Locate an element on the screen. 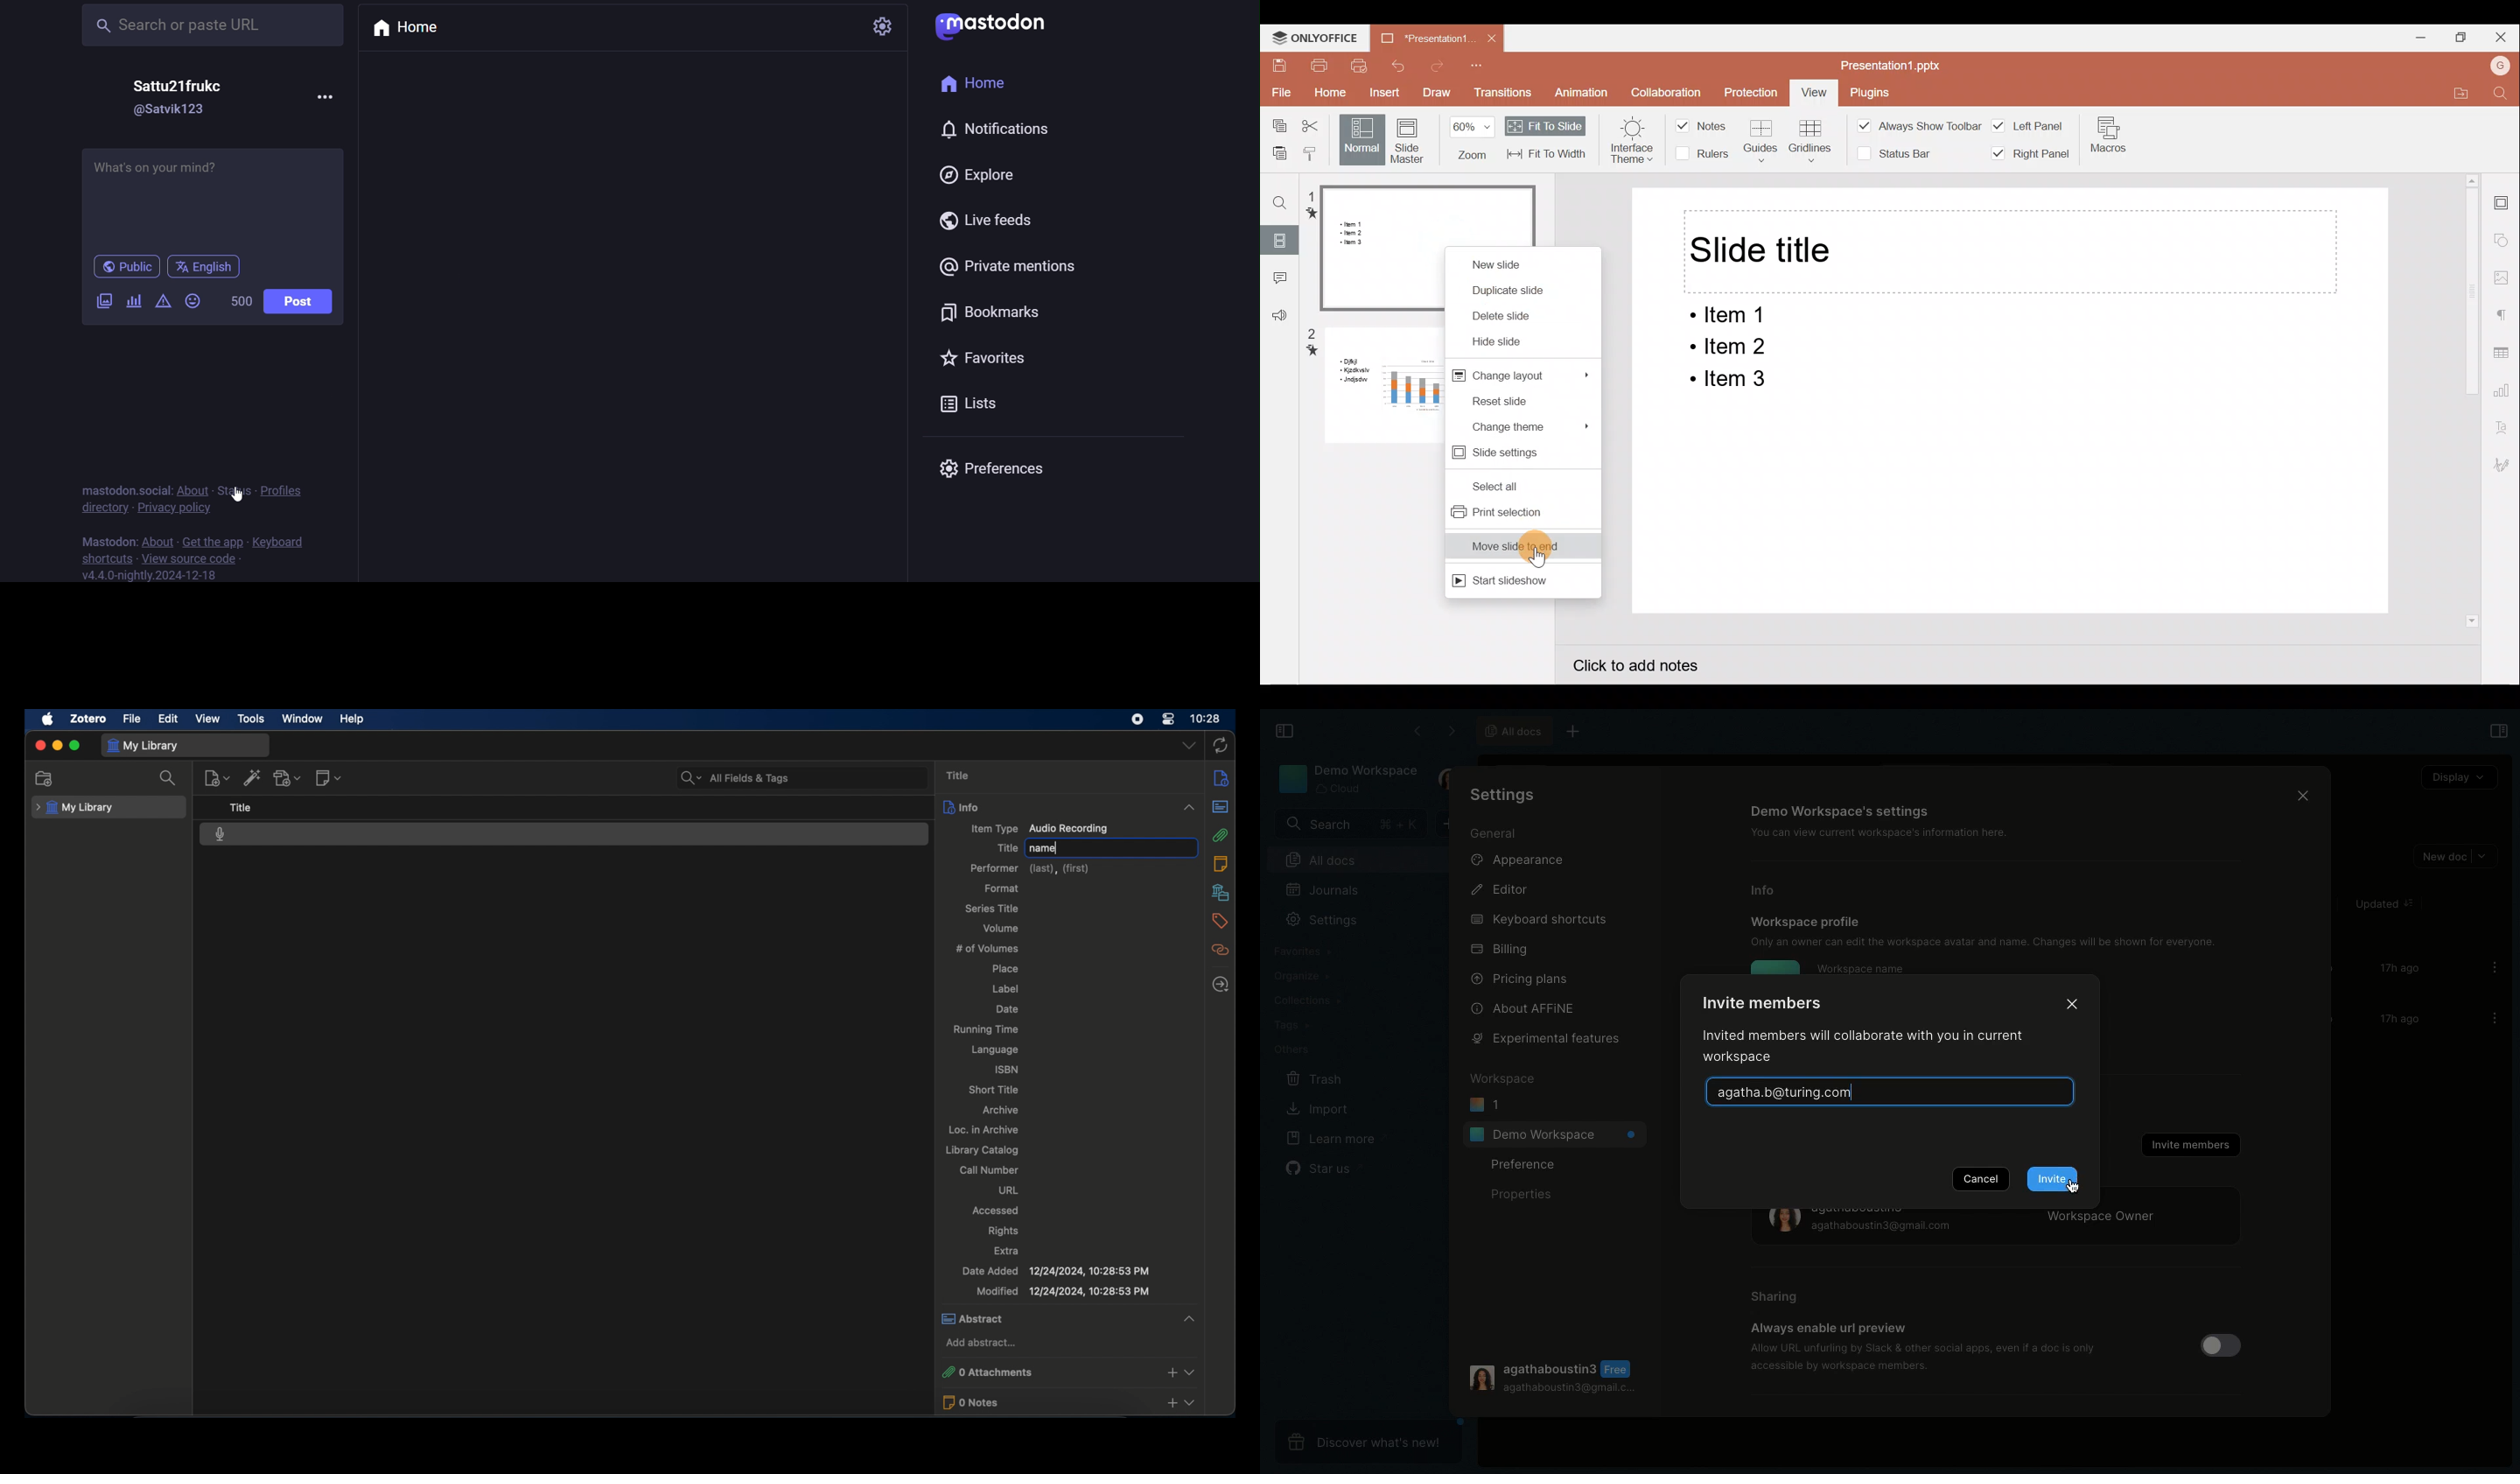 This screenshot has width=2520, height=1484. Table settings is located at coordinates (2505, 353).